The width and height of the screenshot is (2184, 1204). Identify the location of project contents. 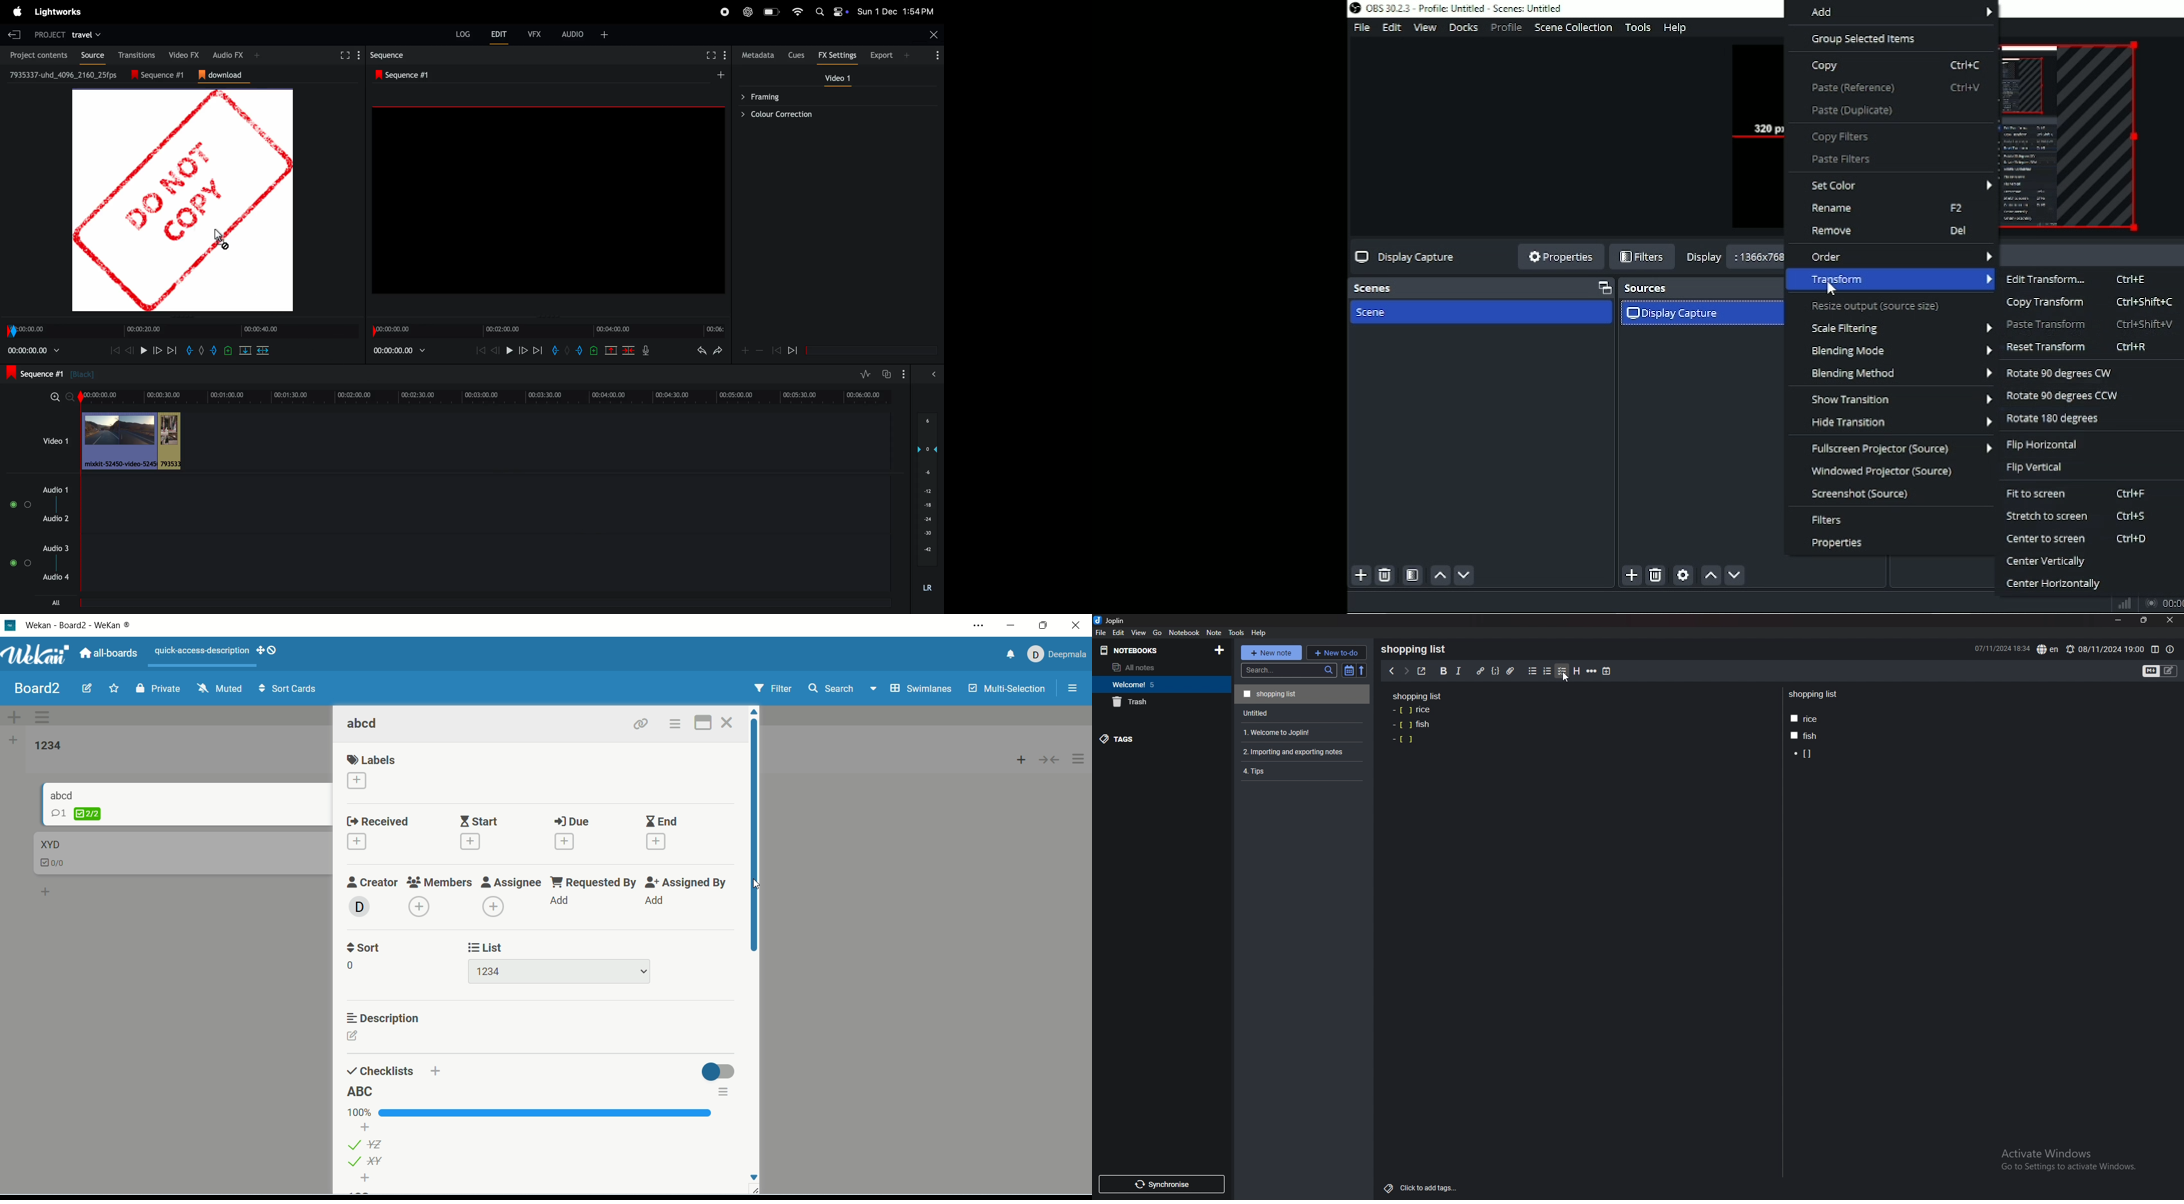
(36, 54).